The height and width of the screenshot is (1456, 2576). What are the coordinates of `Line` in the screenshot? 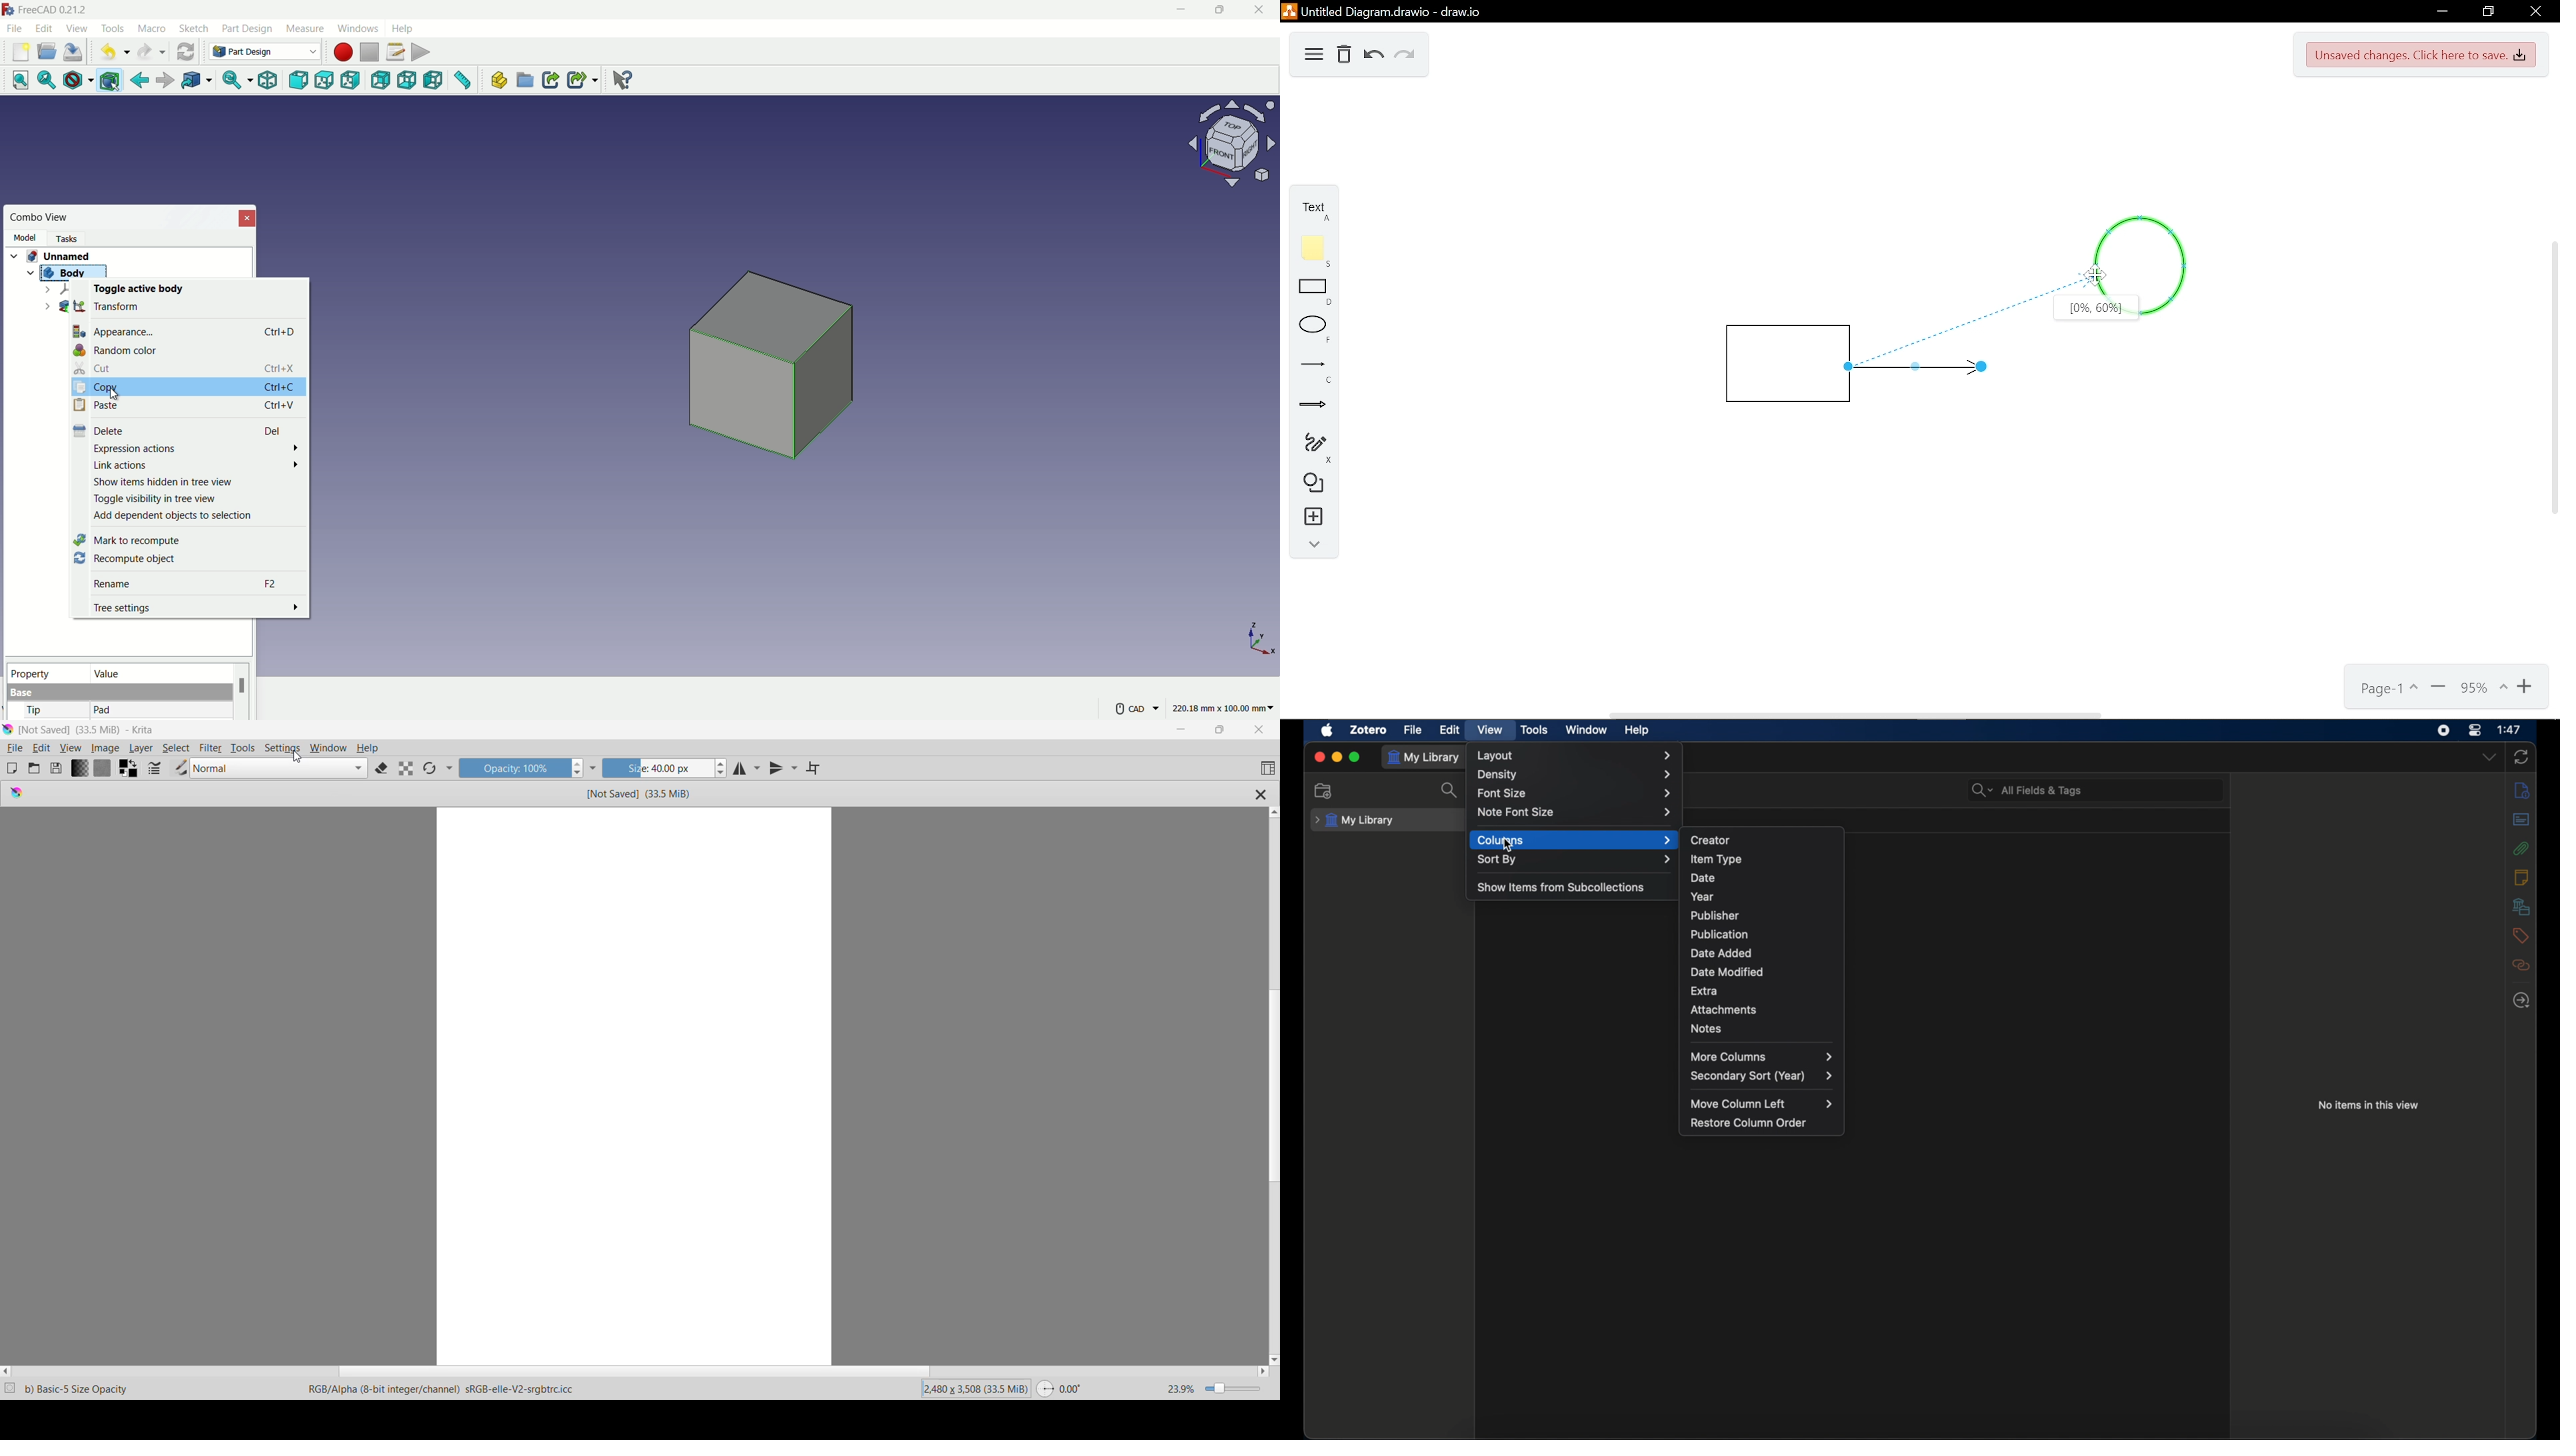 It's located at (1917, 367).